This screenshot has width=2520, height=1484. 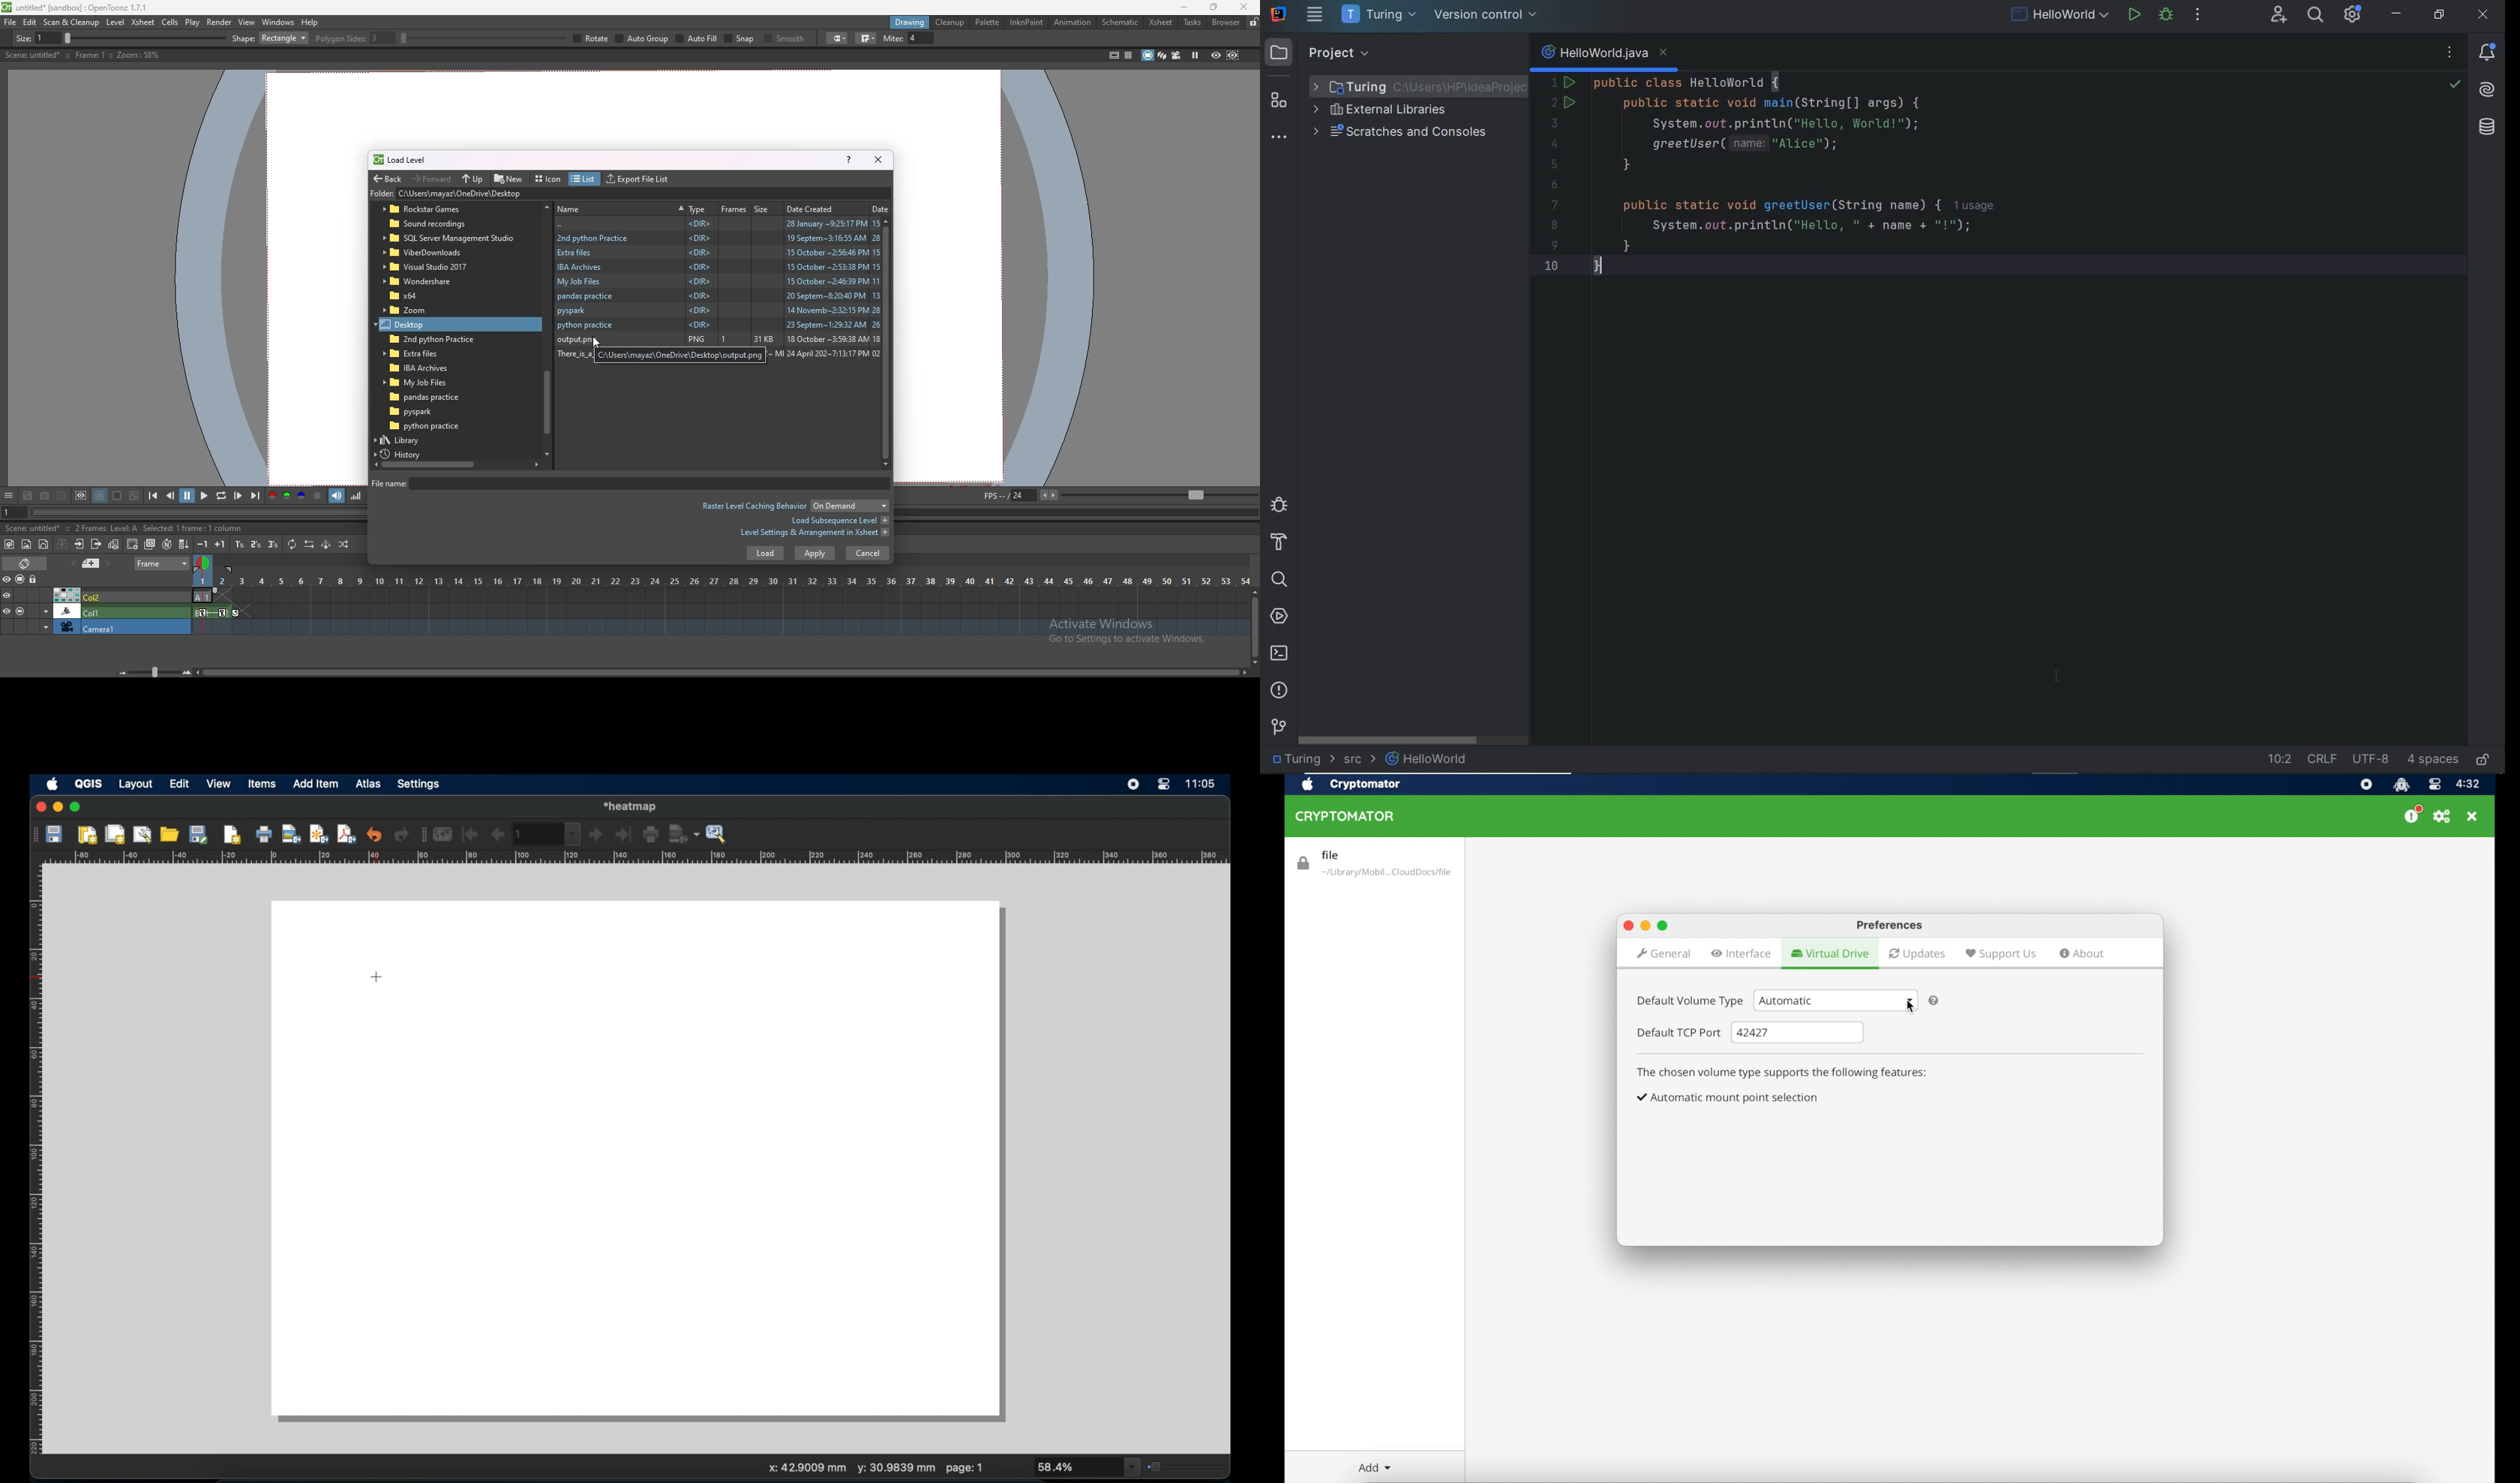 What do you see at coordinates (254, 496) in the screenshot?
I see `last frame` at bounding box center [254, 496].